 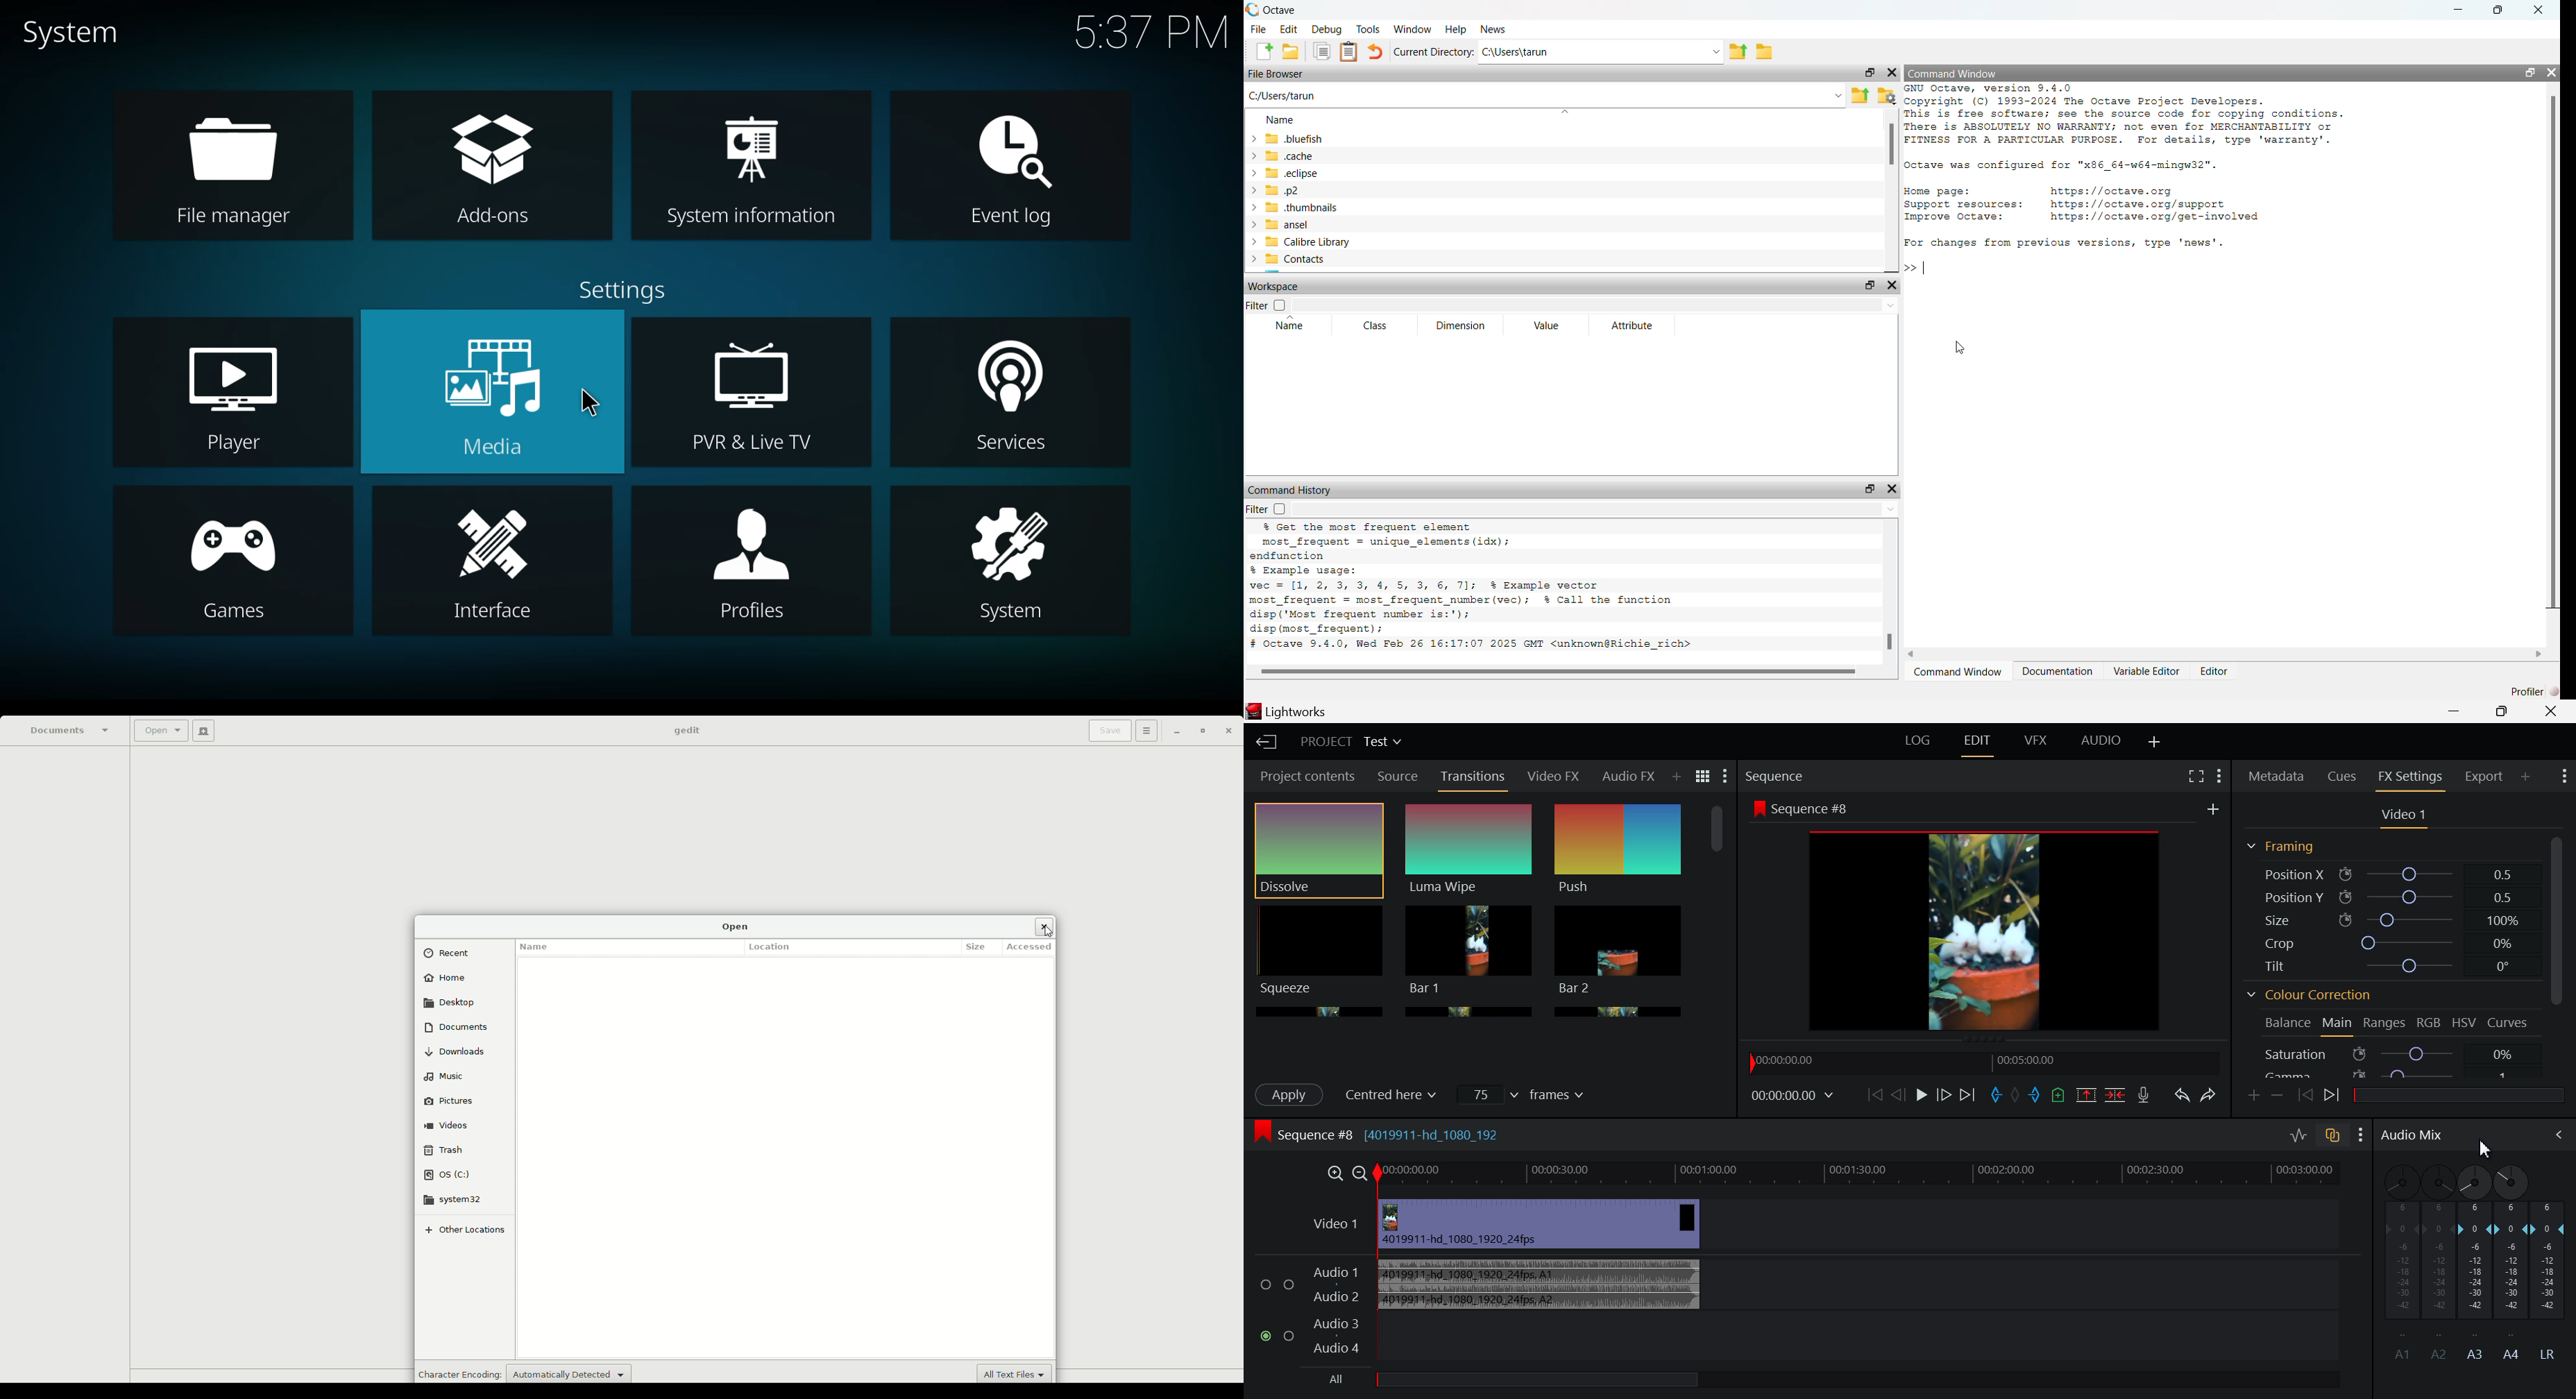 I want to click on Enter the path or filename, so click(x=1838, y=95).